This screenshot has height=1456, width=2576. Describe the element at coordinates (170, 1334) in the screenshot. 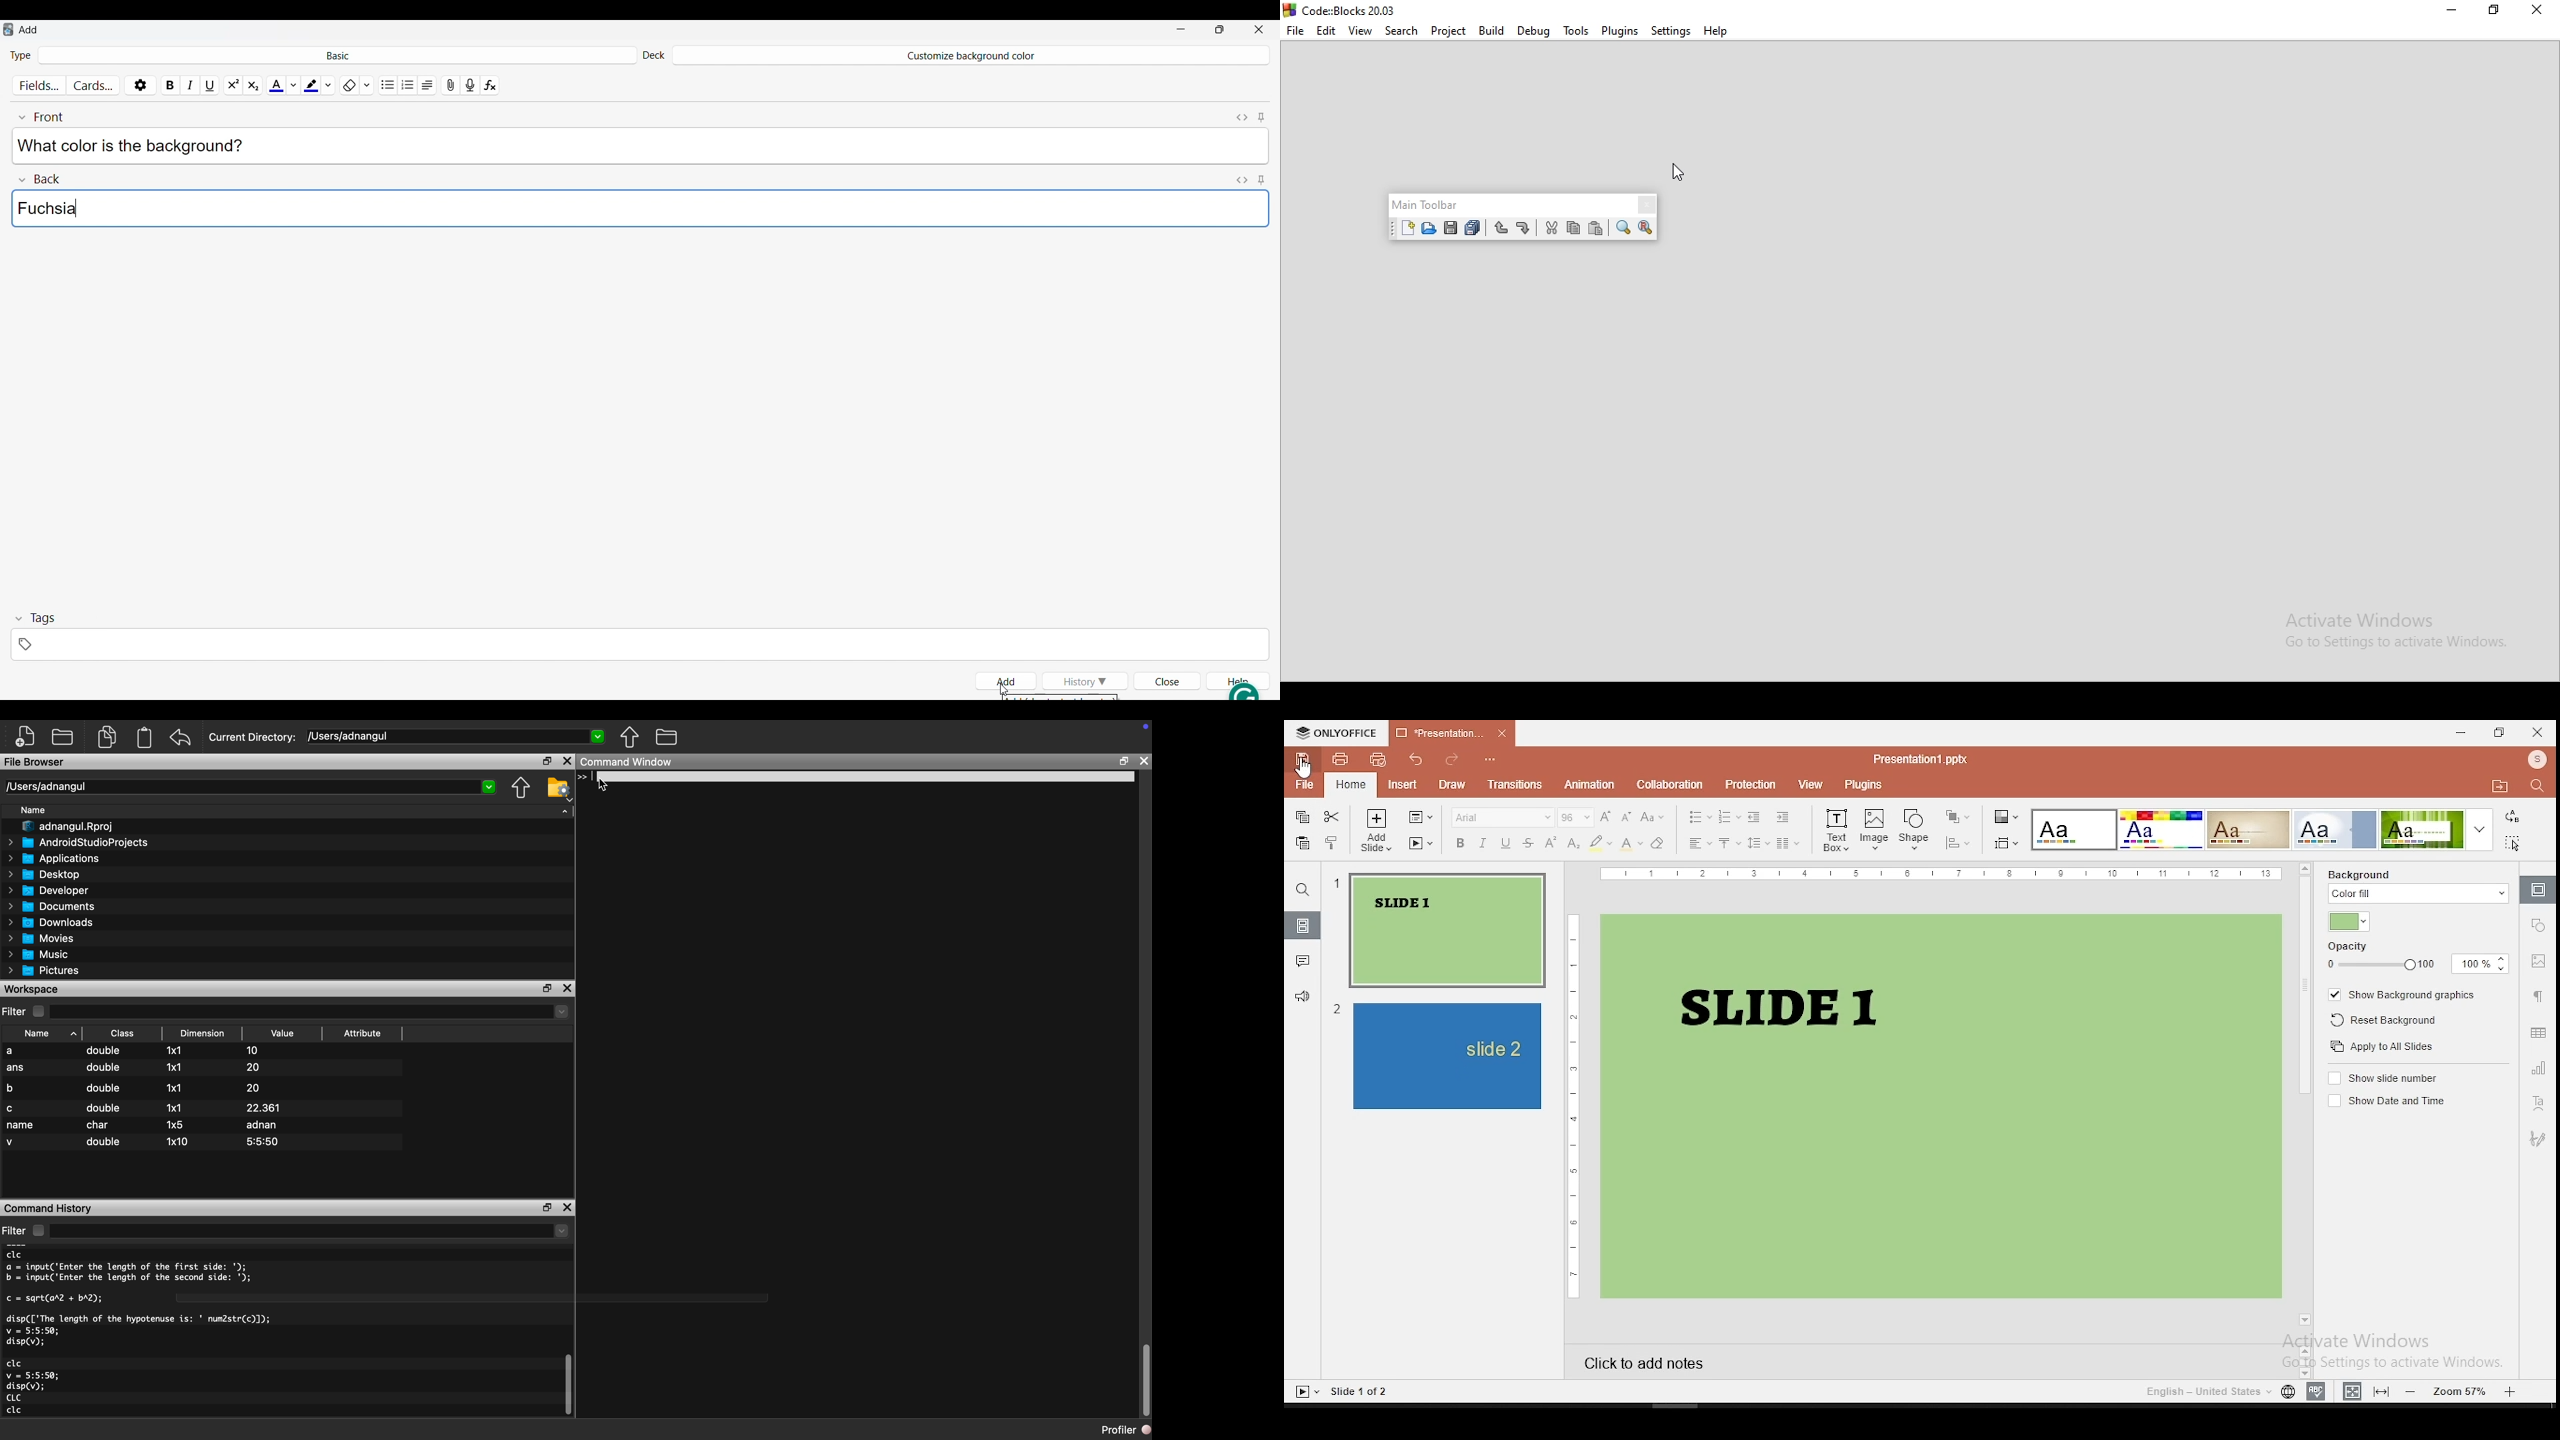

I see `clc

a = input('Enter the length of the first side: ');
b = input('Enter the length of the second side: ');
c = sqrt(ar2 + bA2);

disp(['The length of the hypotenuse is: ' num2str(c)]);
v = 5:5:50;

disp(v);

clc

v = 5:5:50;

disp(v);

CLC

clc` at that location.